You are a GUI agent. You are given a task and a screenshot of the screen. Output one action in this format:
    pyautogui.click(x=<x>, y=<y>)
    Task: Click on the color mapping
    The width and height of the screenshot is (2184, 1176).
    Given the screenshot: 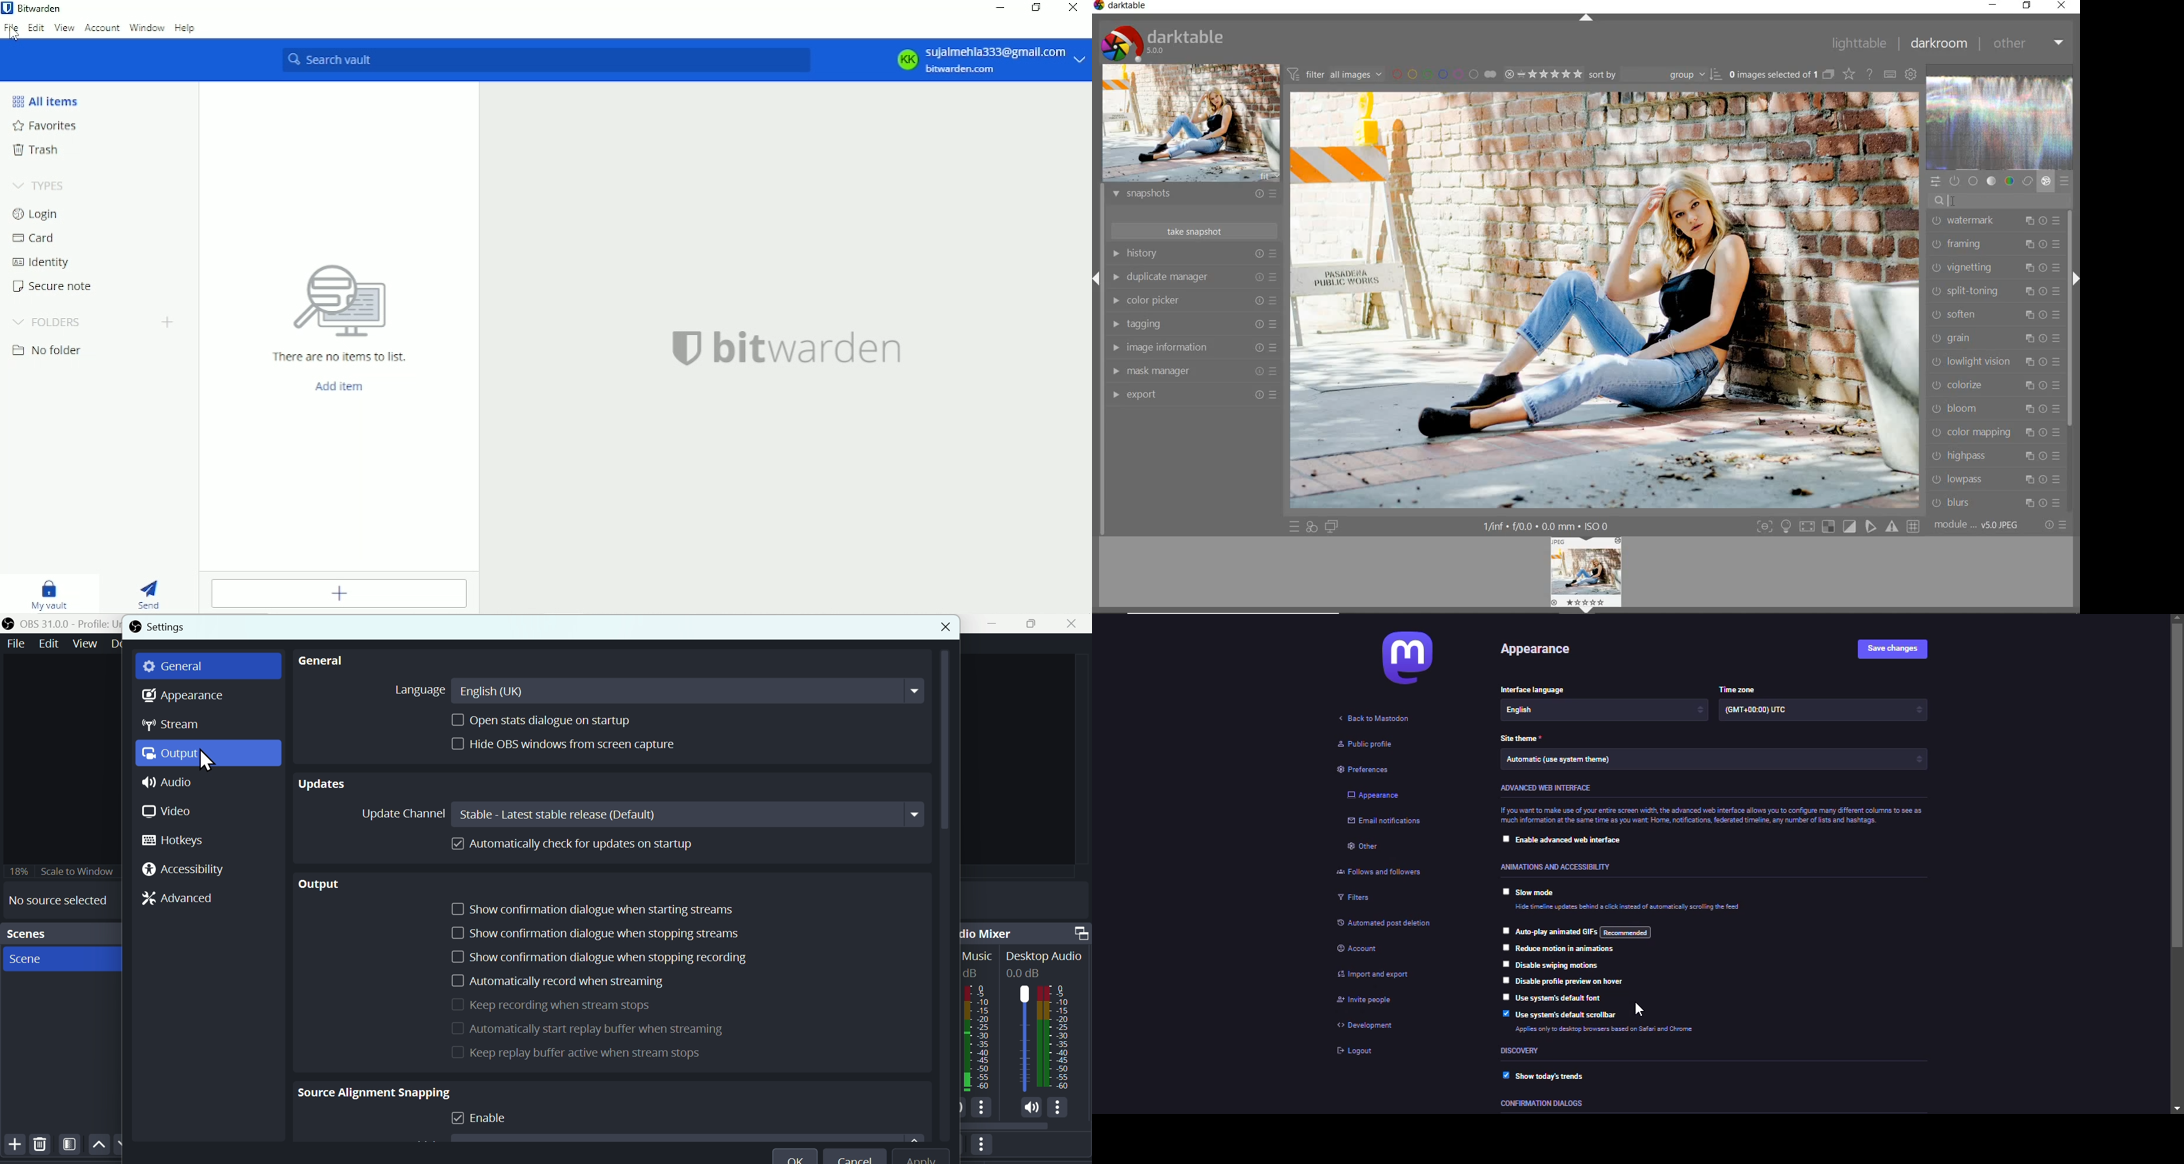 What is the action you would take?
    pyautogui.click(x=1992, y=432)
    